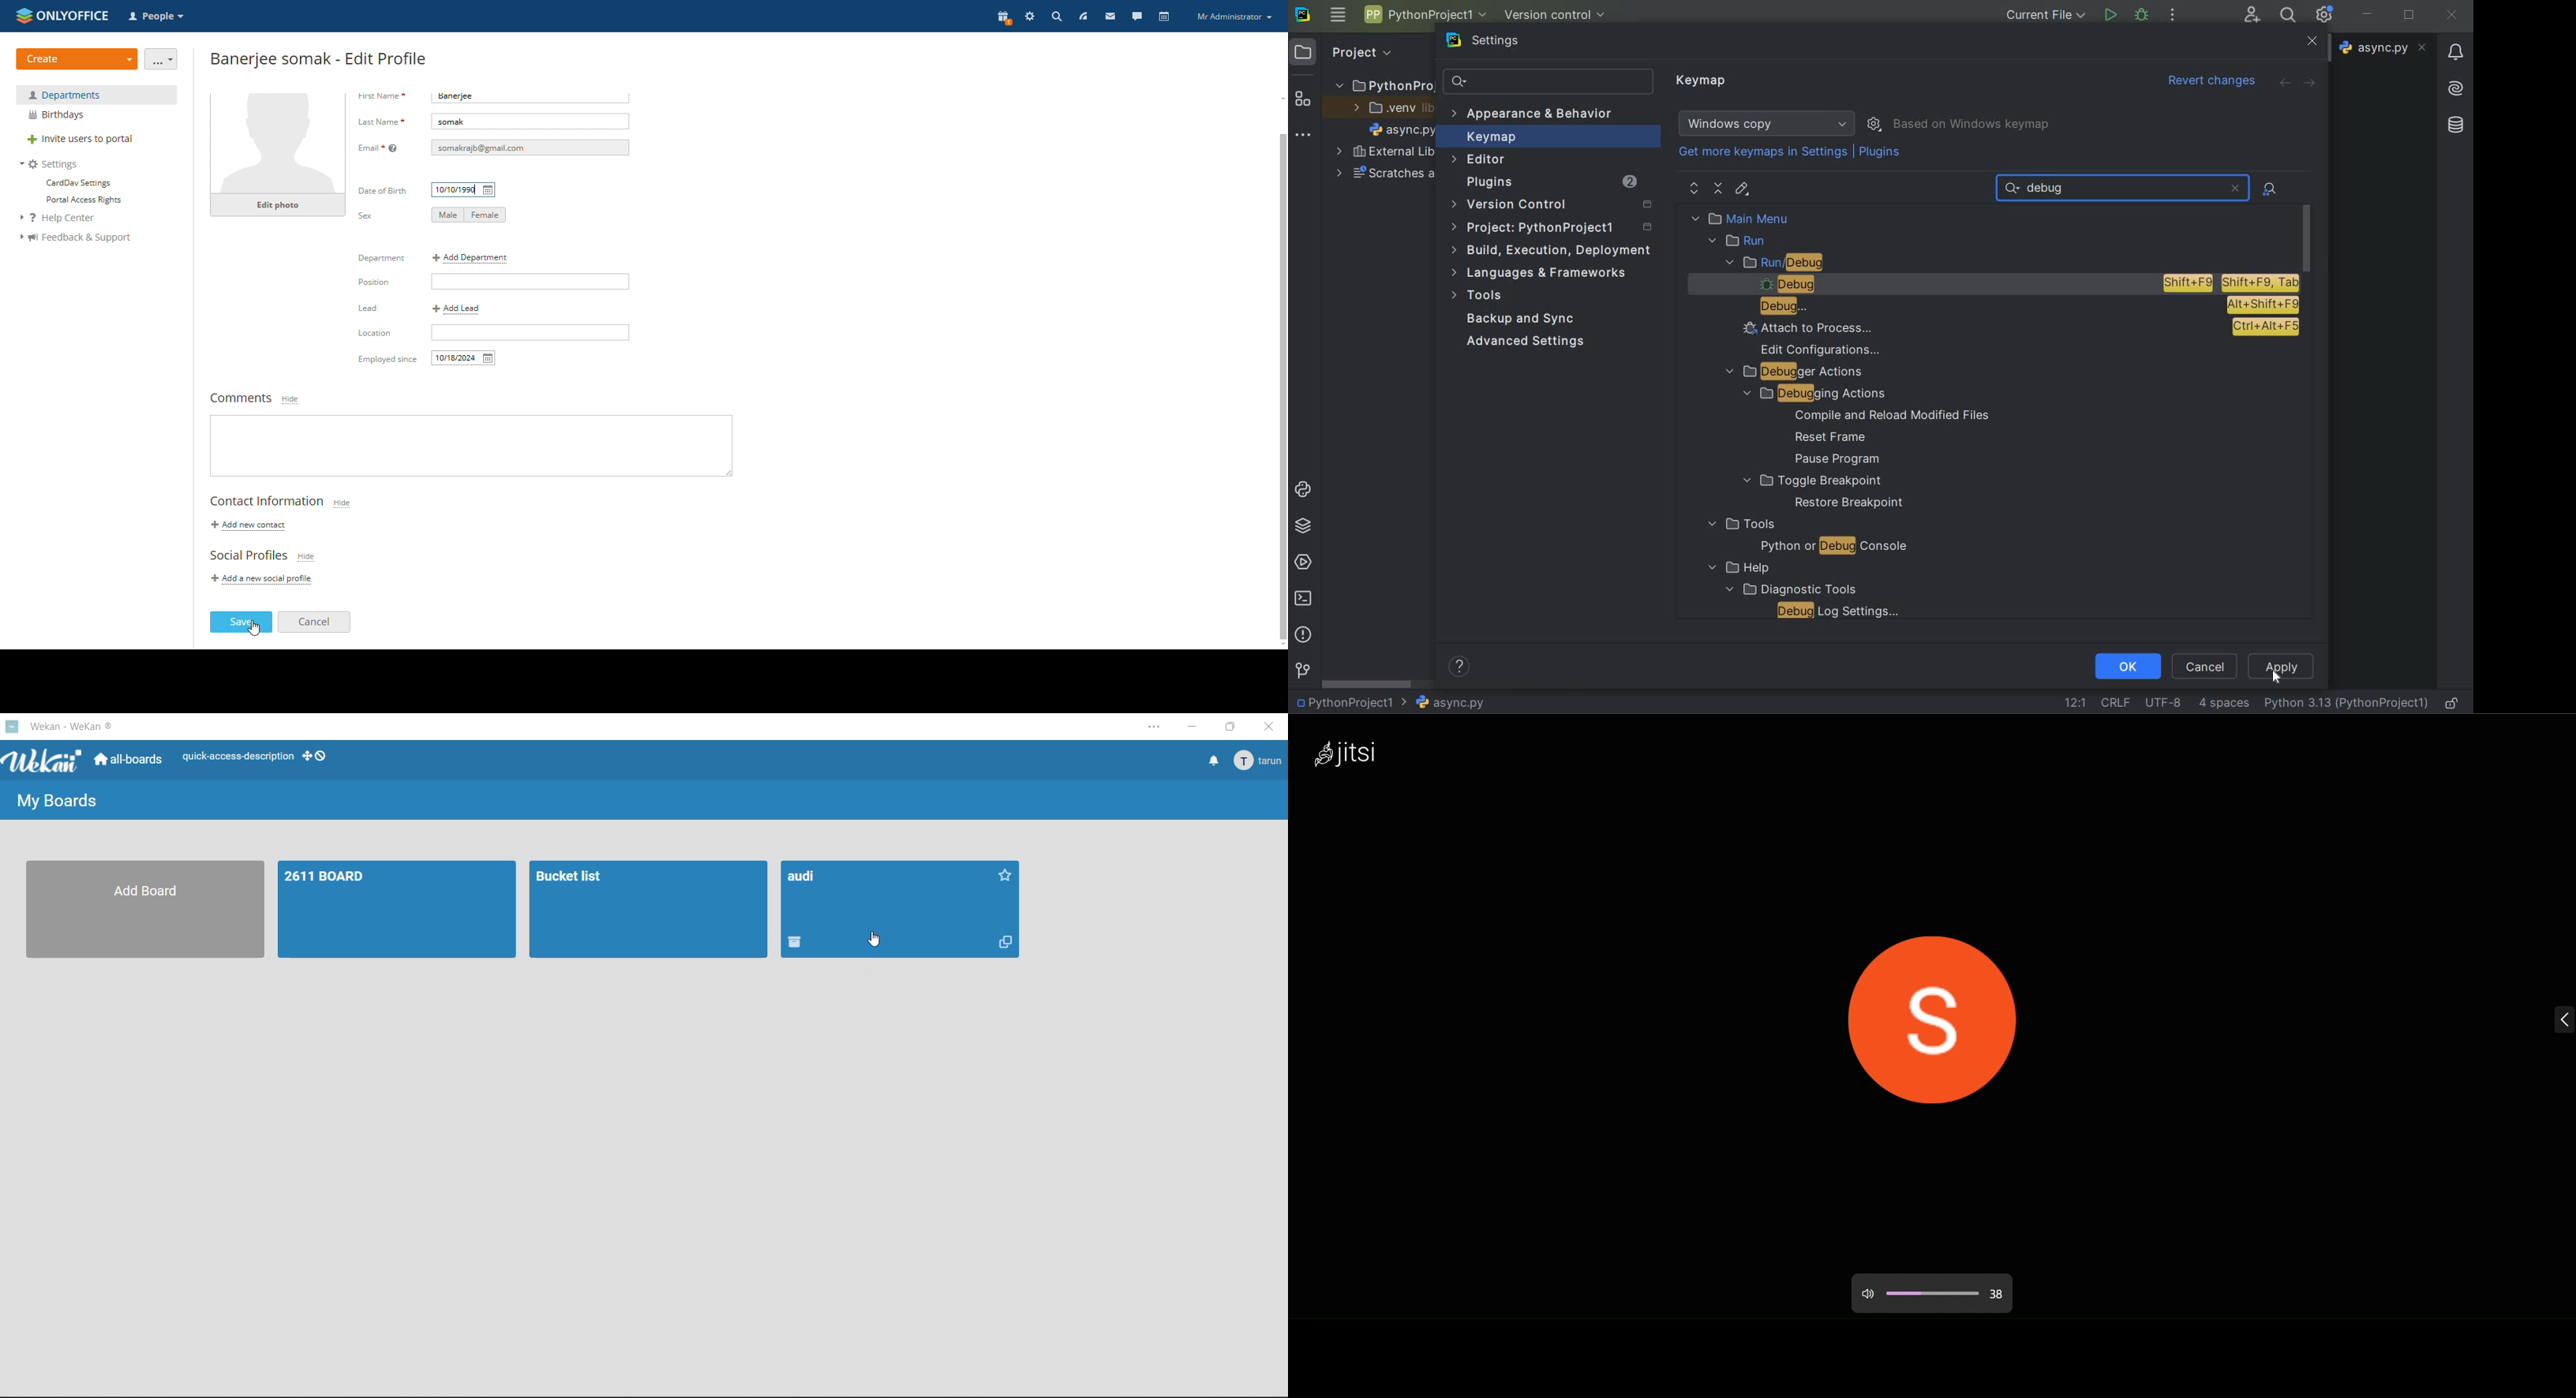 This screenshot has width=2576, height=1400. What do you see at coordinates (1303, 671) in the screenshot?
I see `version control` at bounding box center [1303, 671].